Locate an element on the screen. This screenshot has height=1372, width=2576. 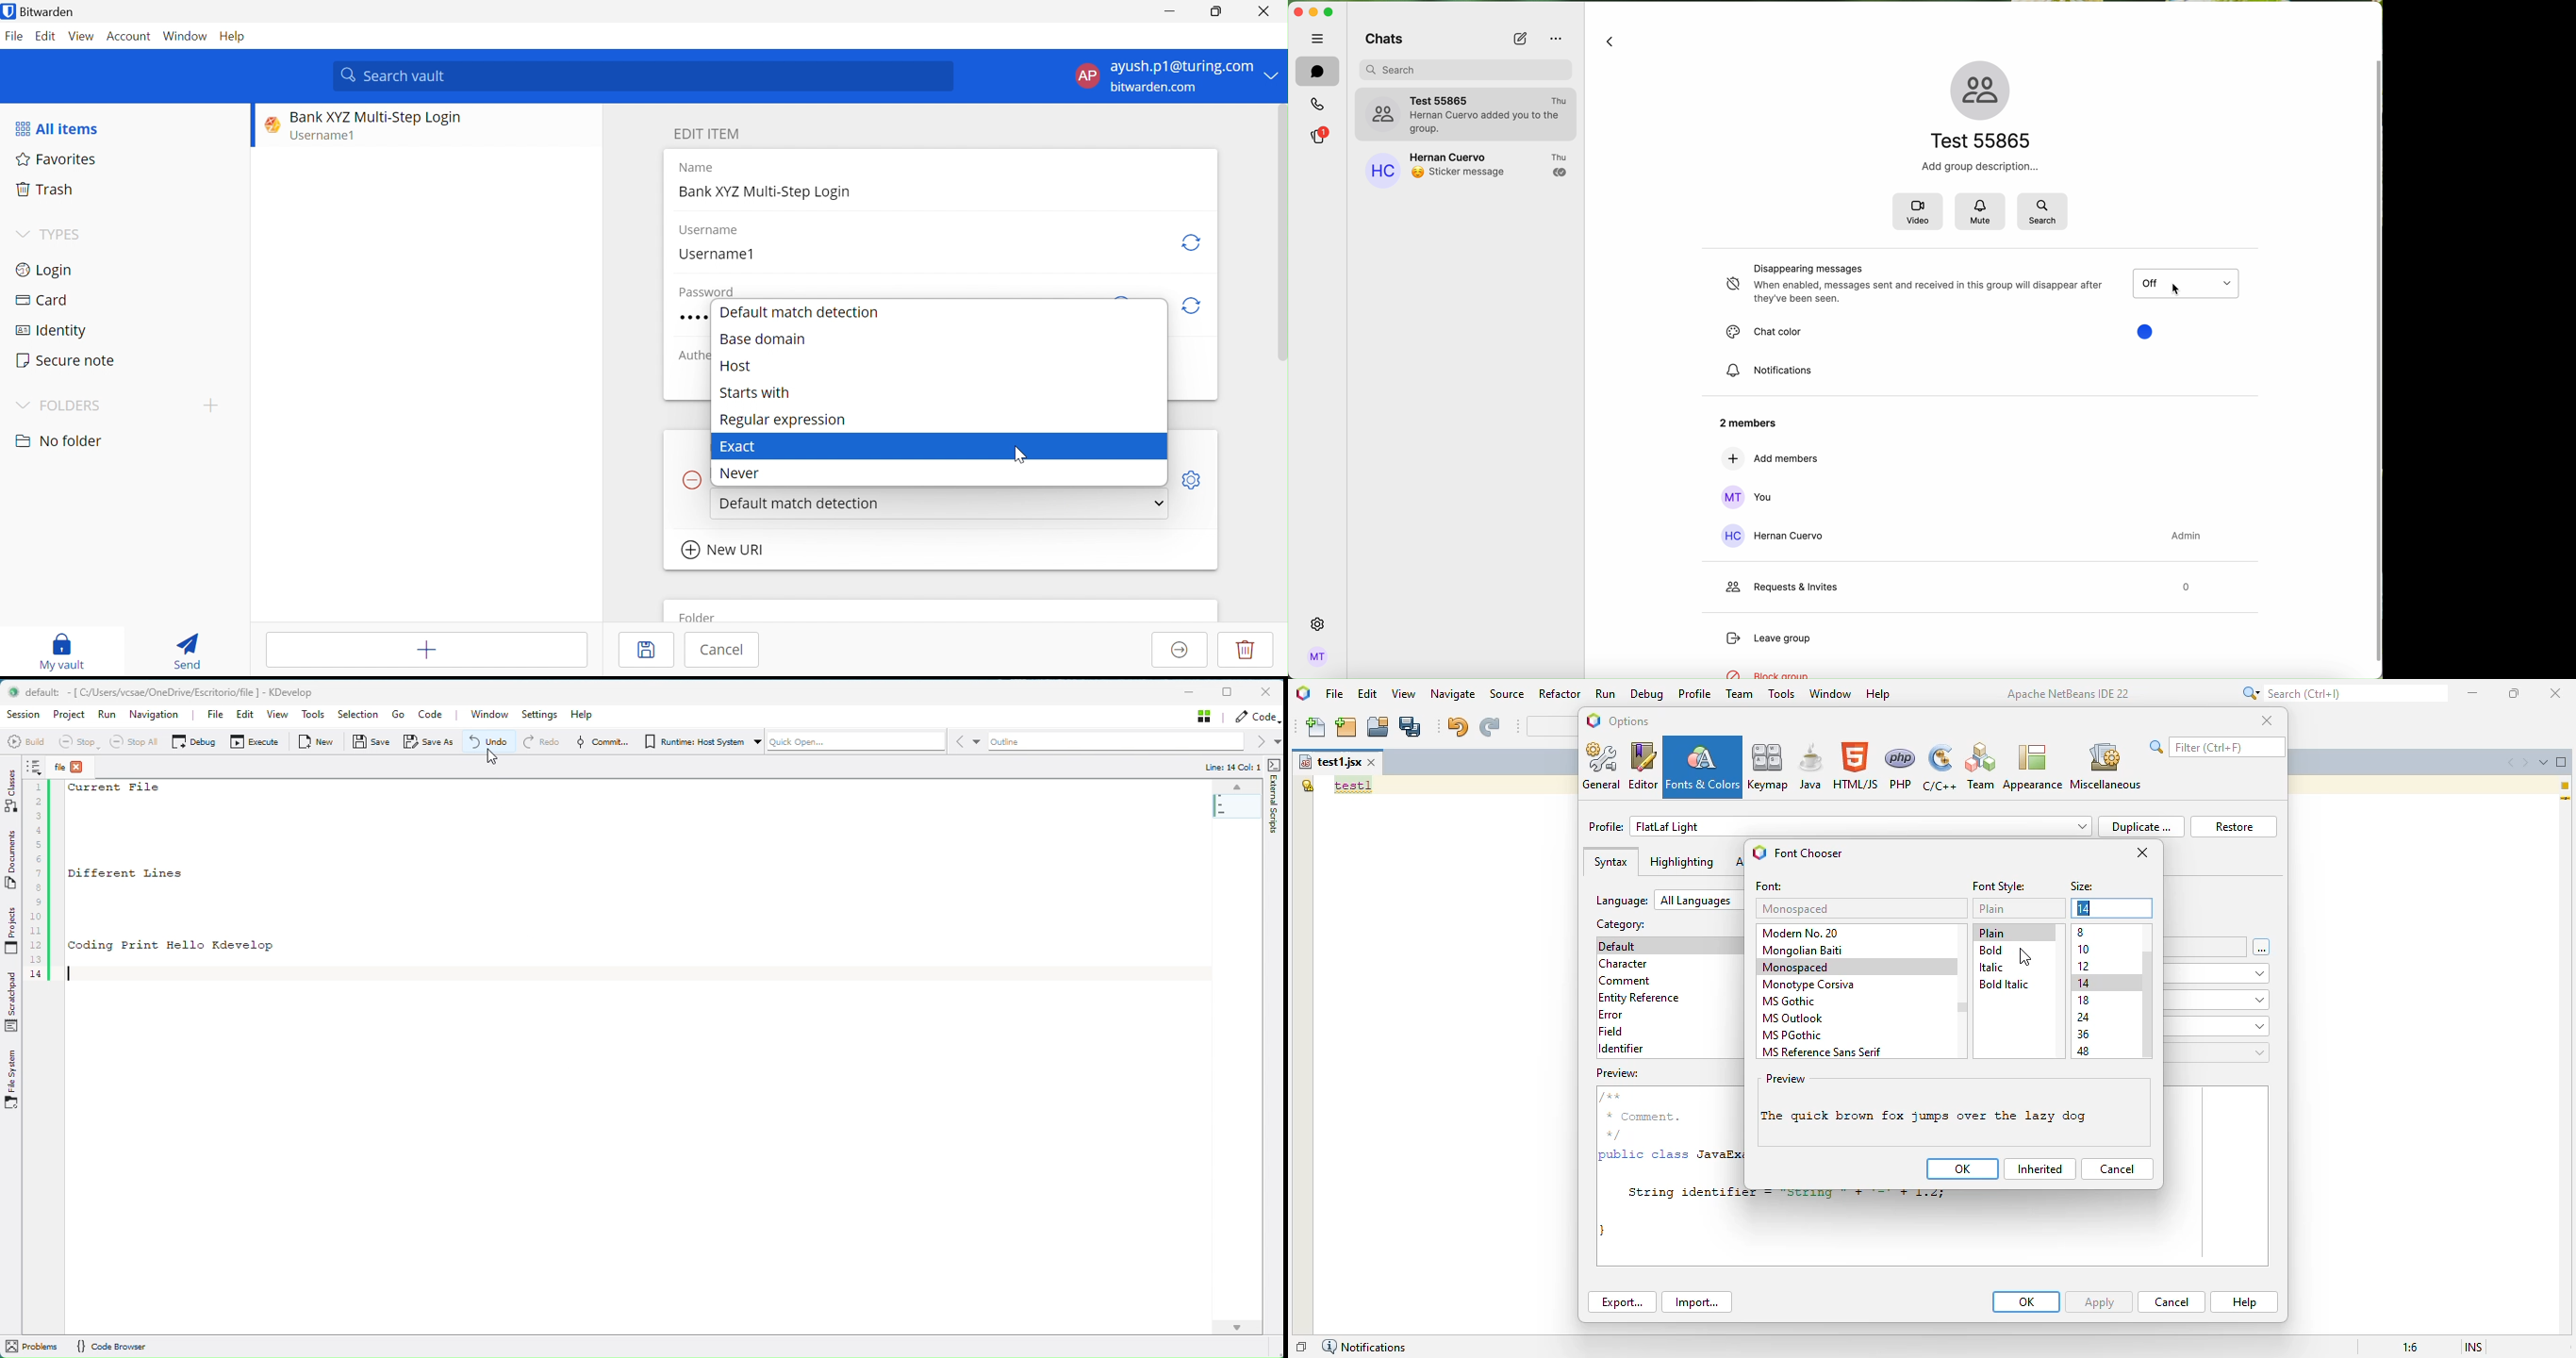
java is located at coordinates (1810, 767).